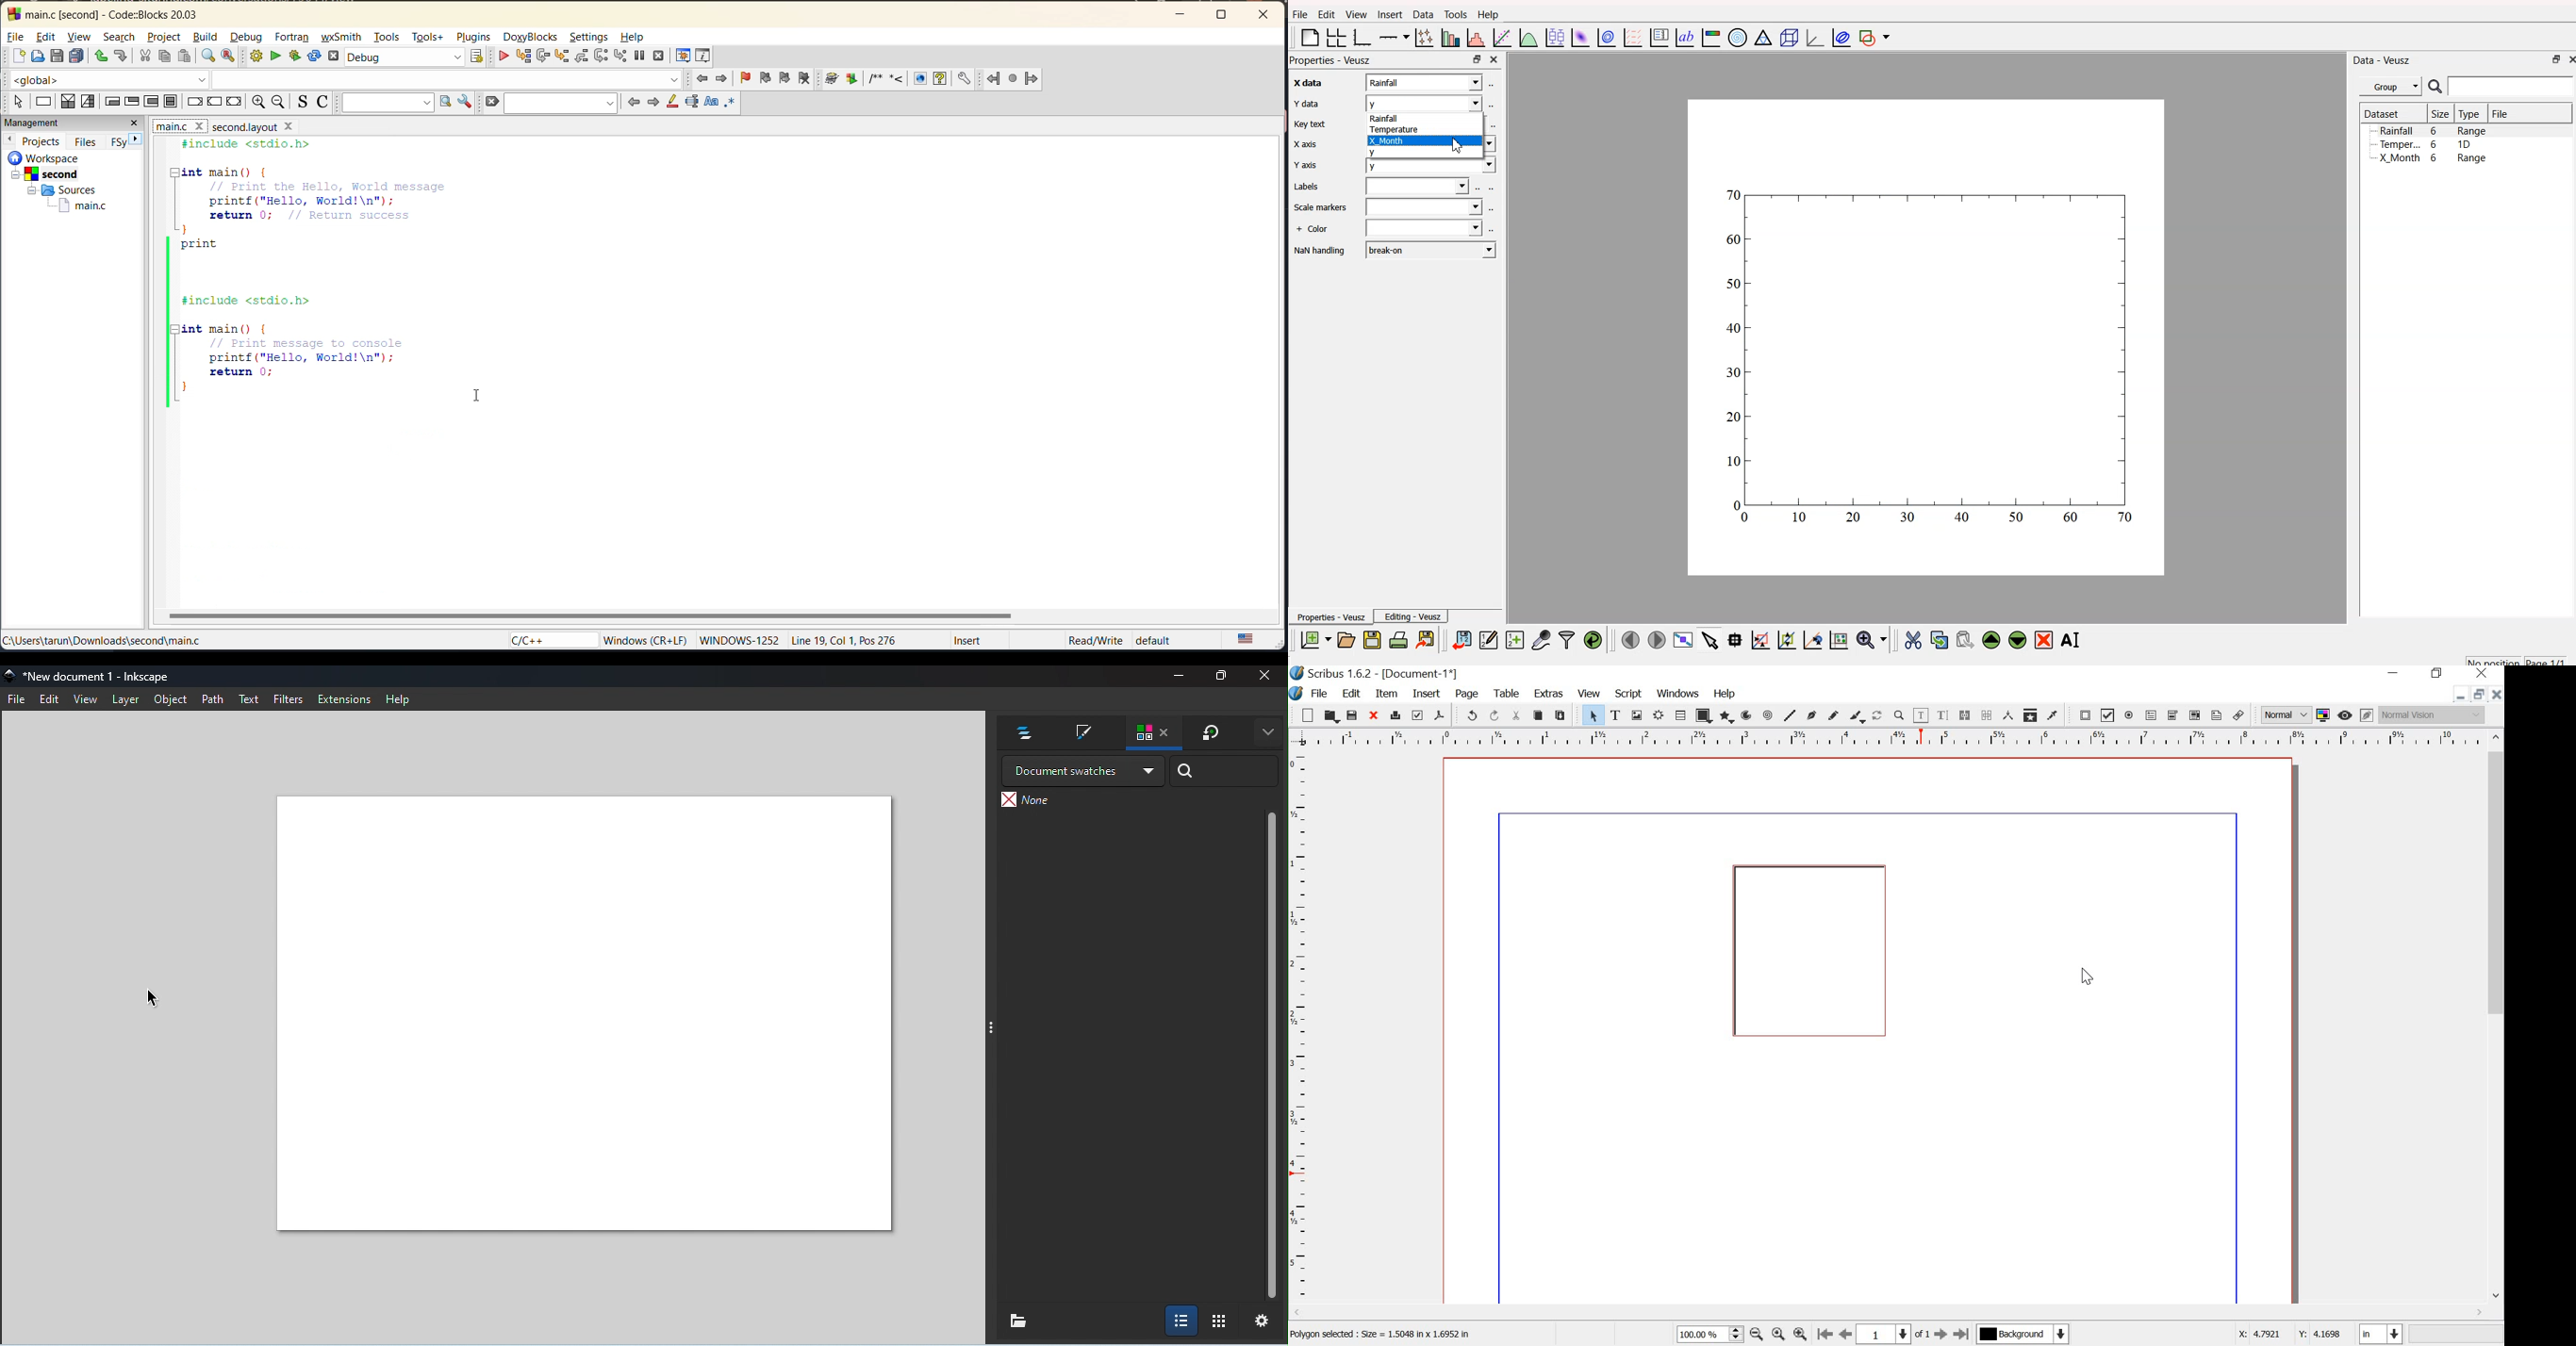 This screenshot has width=2576, height=1372. What do you see at coordinates (2073, 640) in the screenshot?
I see `rename the selected widget` at bounding box center [2073, 640].